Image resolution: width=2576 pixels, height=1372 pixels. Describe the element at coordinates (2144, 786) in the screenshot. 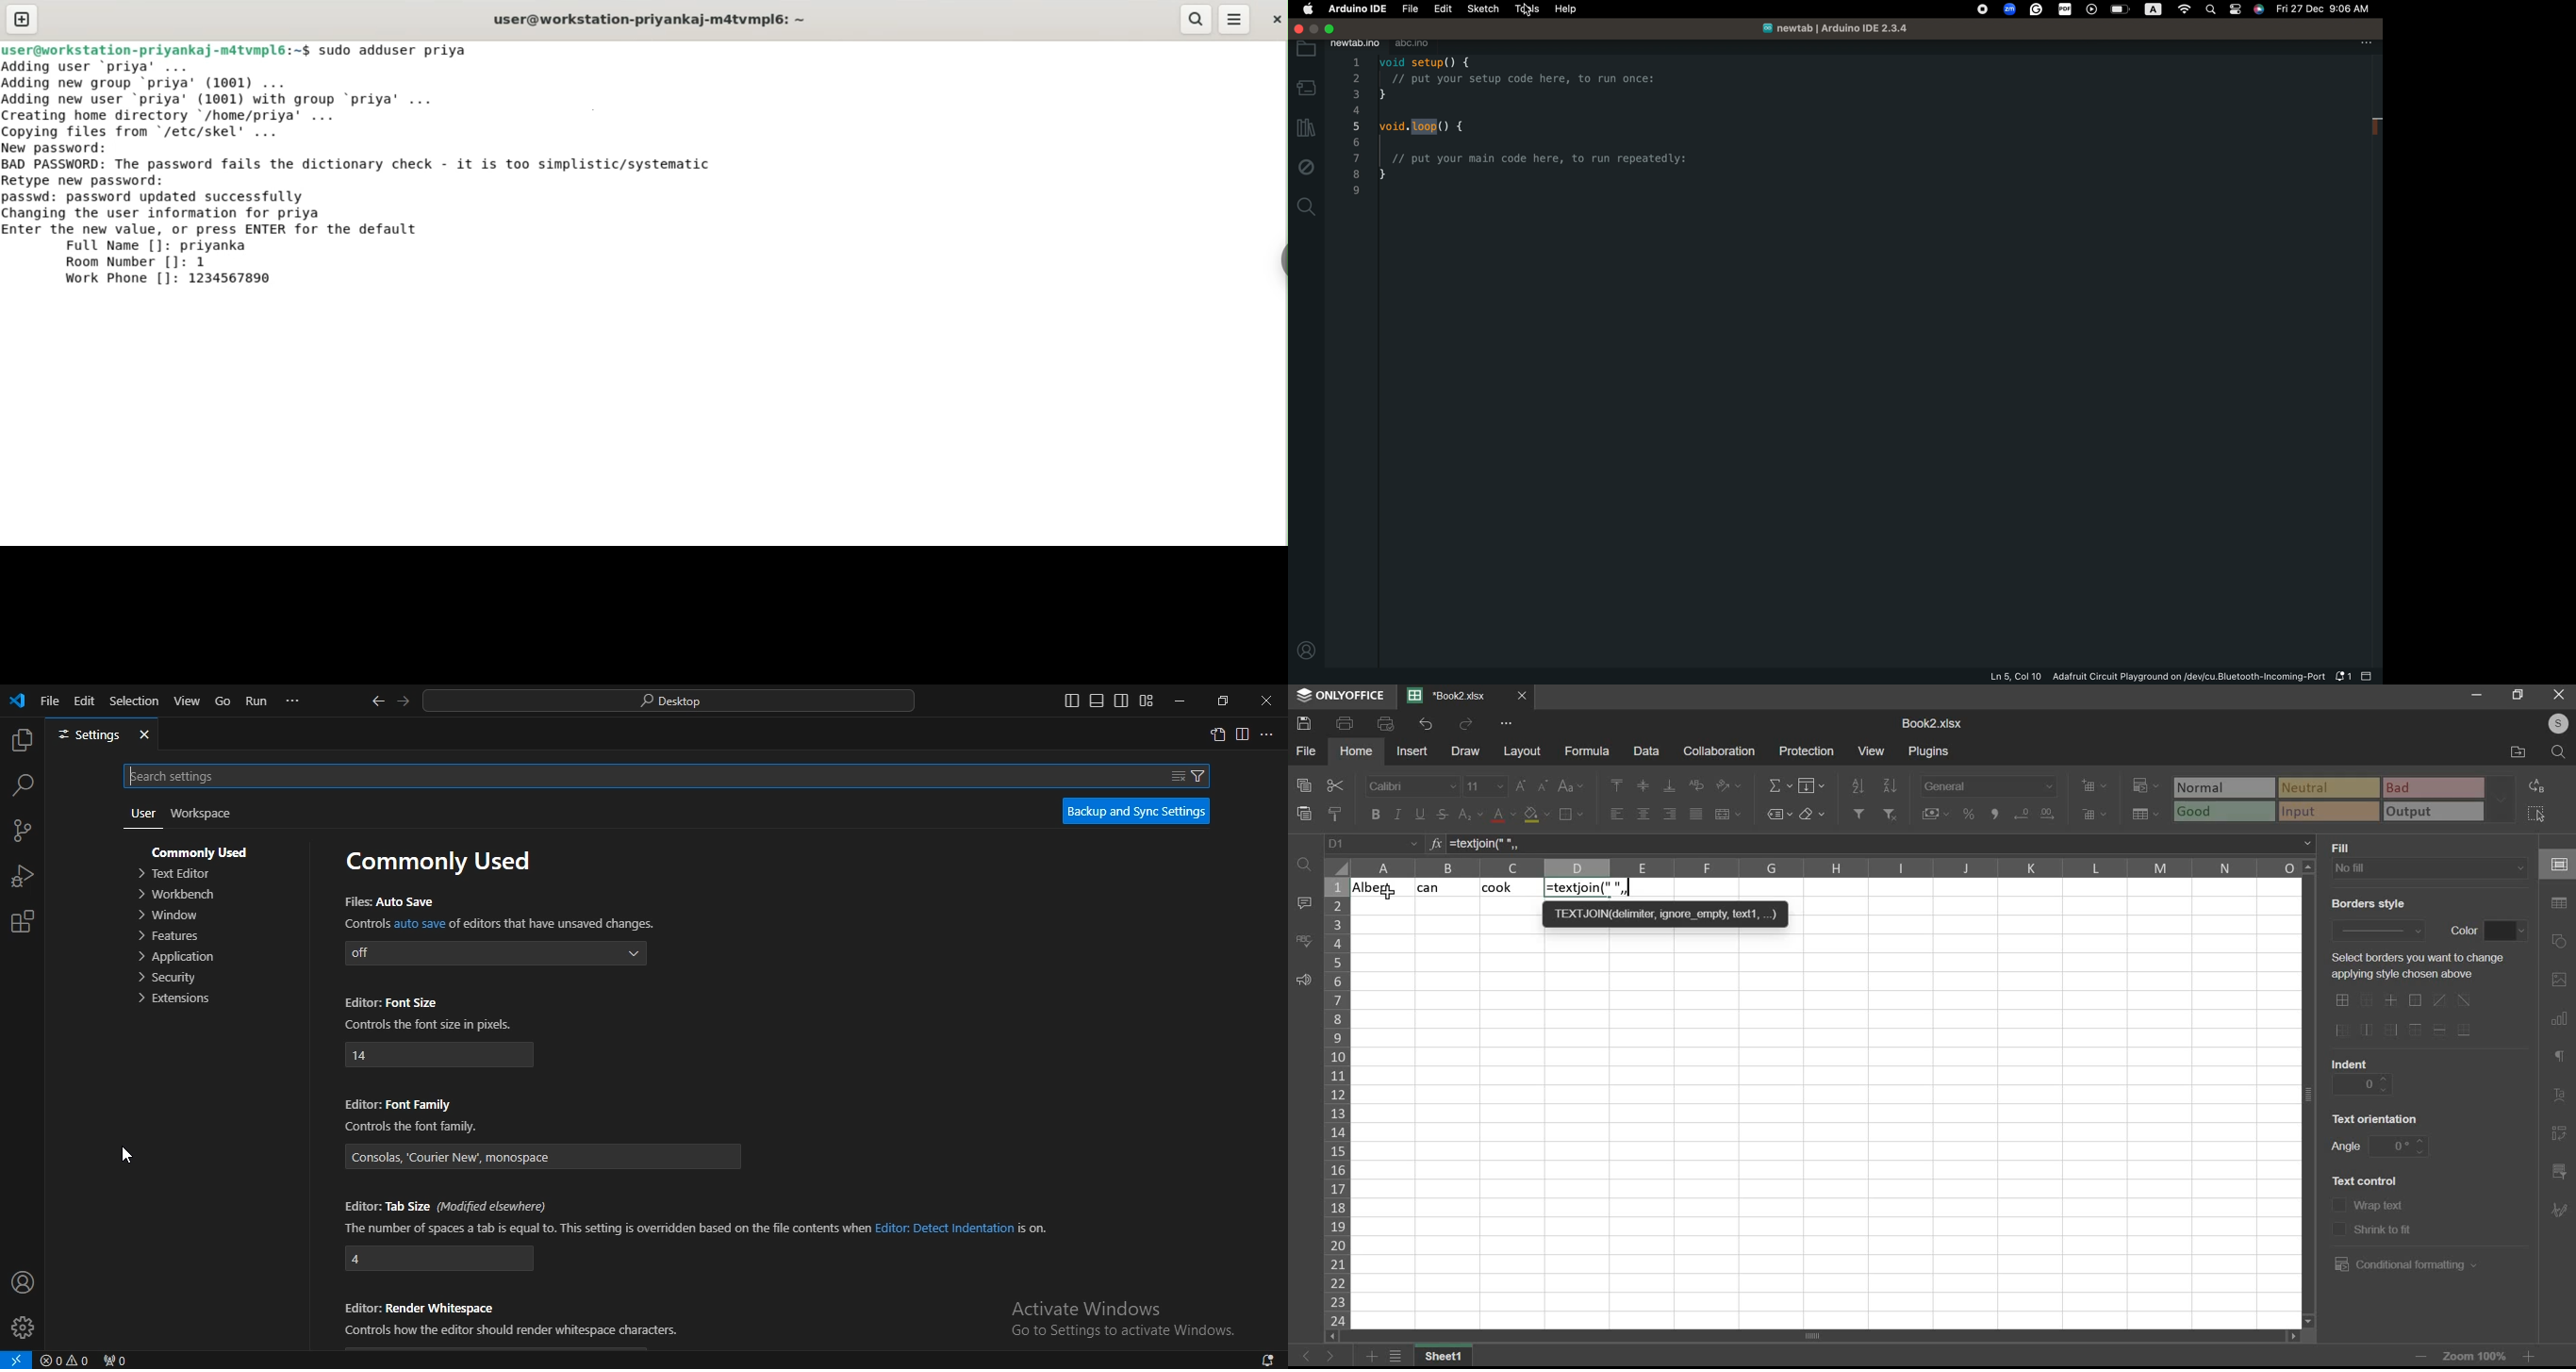

I see `conditional formatting` at that location.